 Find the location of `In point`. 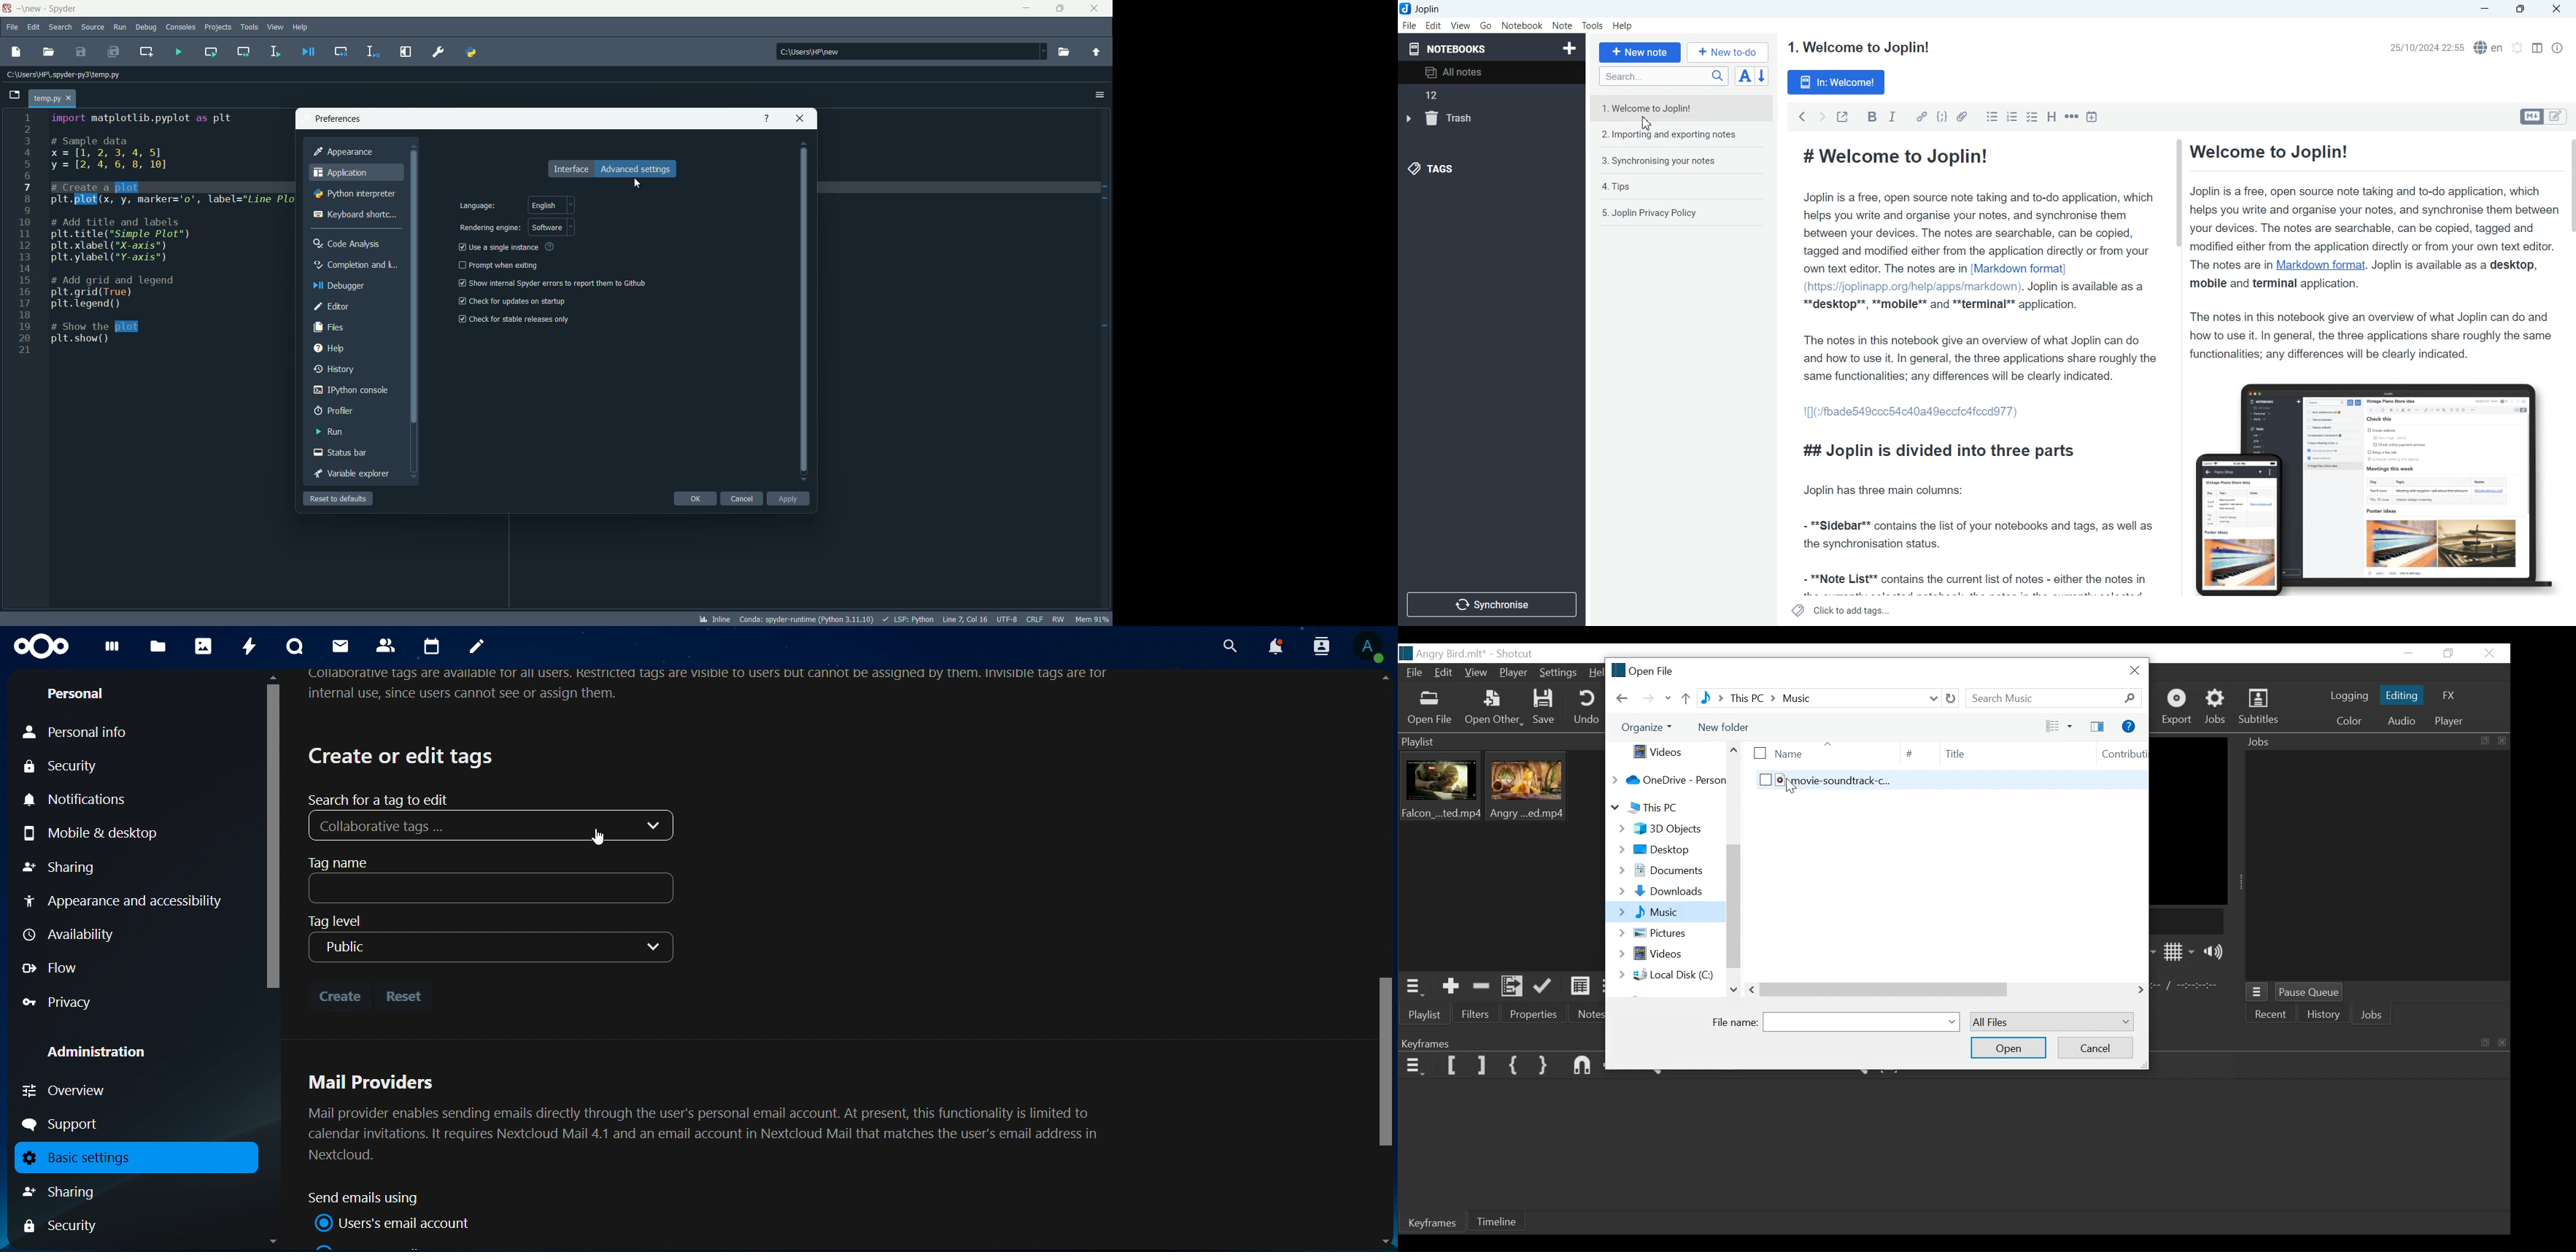

In point is located at coordinates (2188, 986).